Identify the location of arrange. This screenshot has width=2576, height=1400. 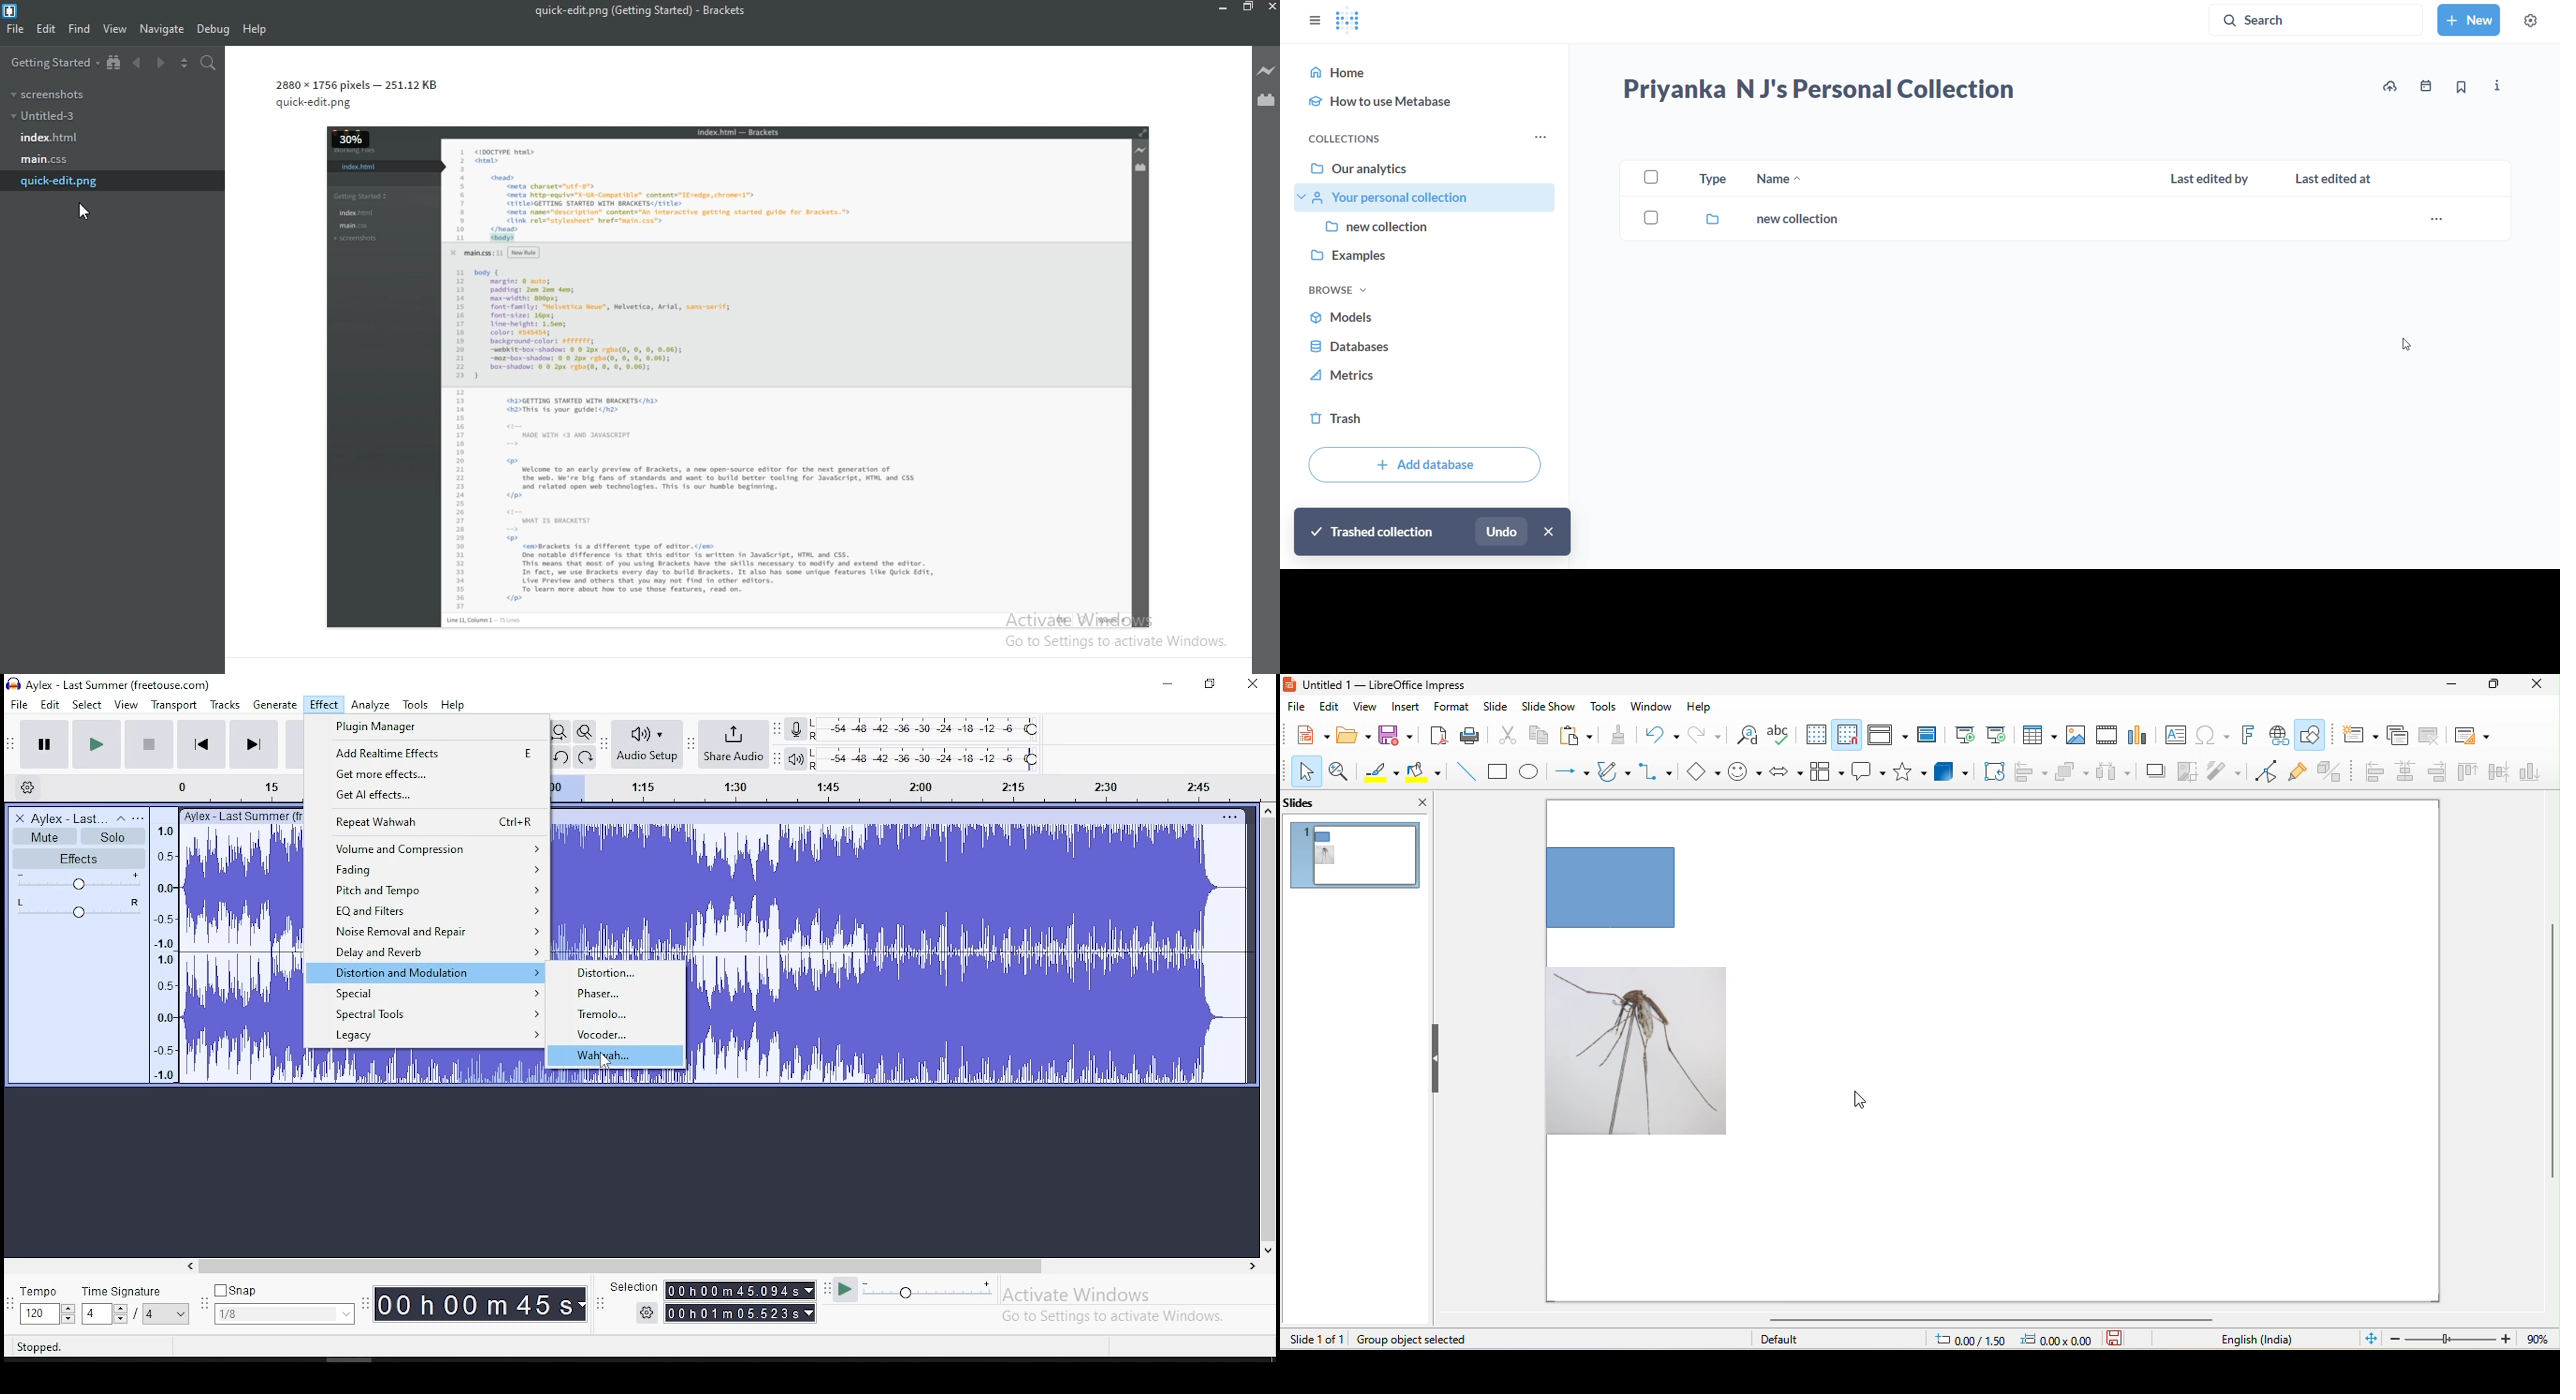
(2072, 773).